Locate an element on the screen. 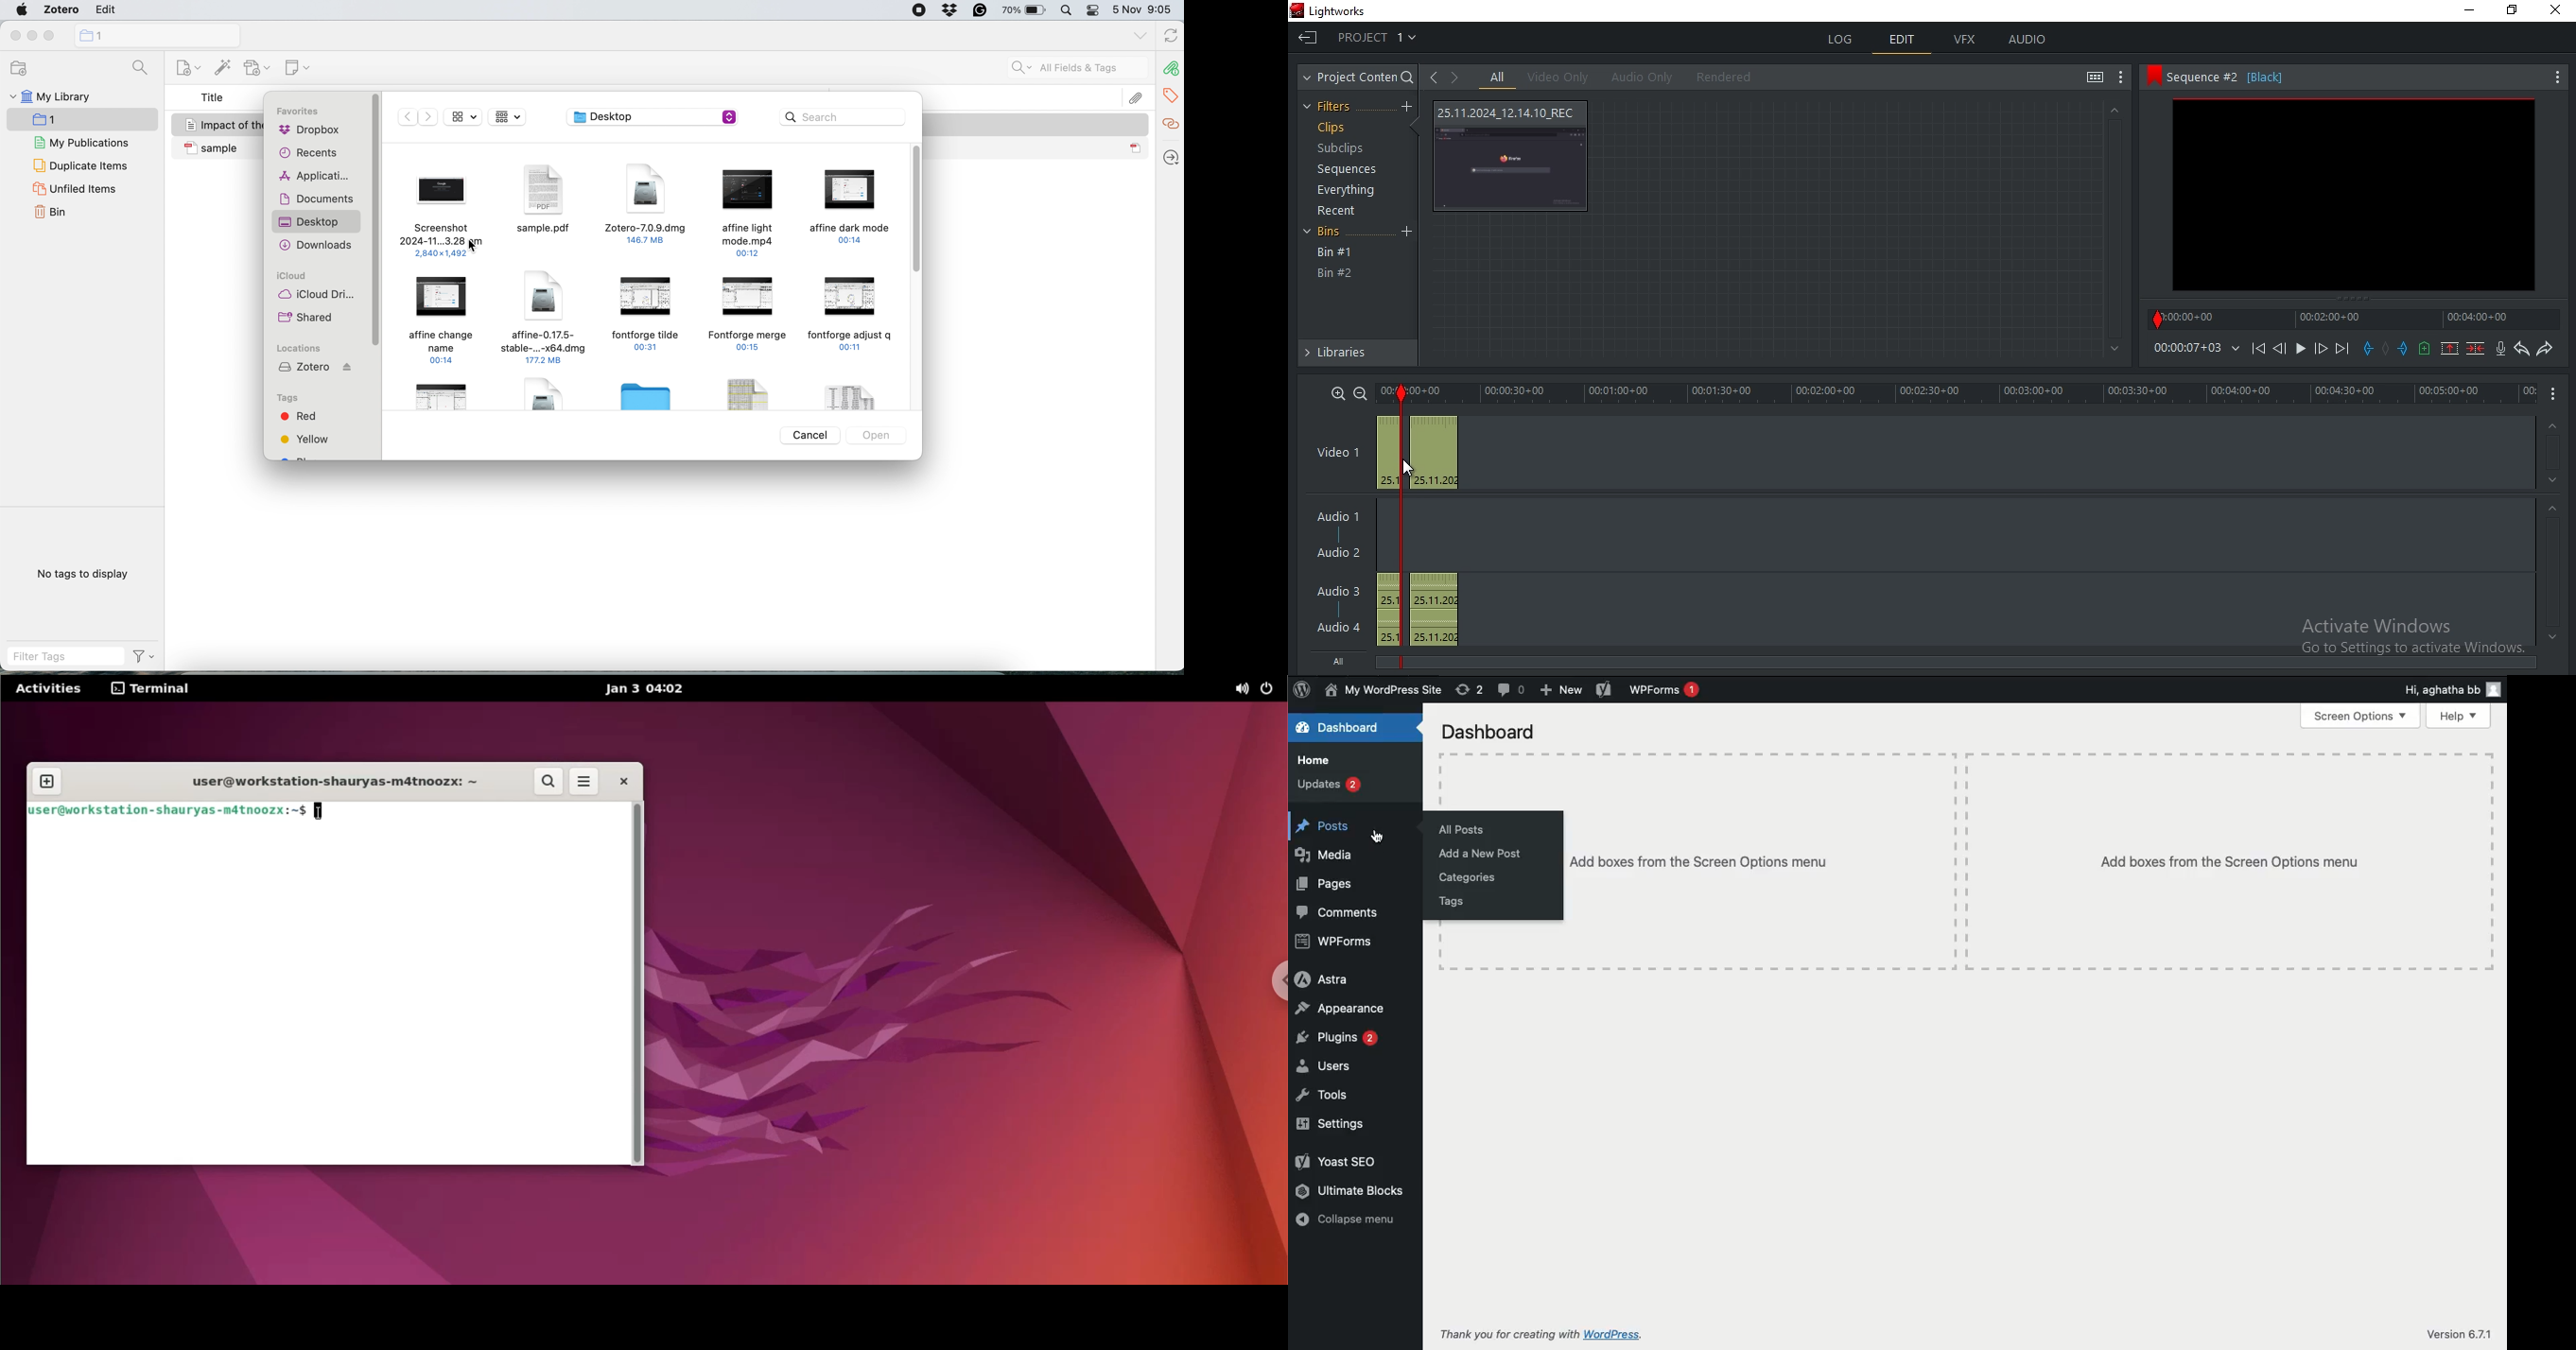  file is located at coordinates (444, 396).